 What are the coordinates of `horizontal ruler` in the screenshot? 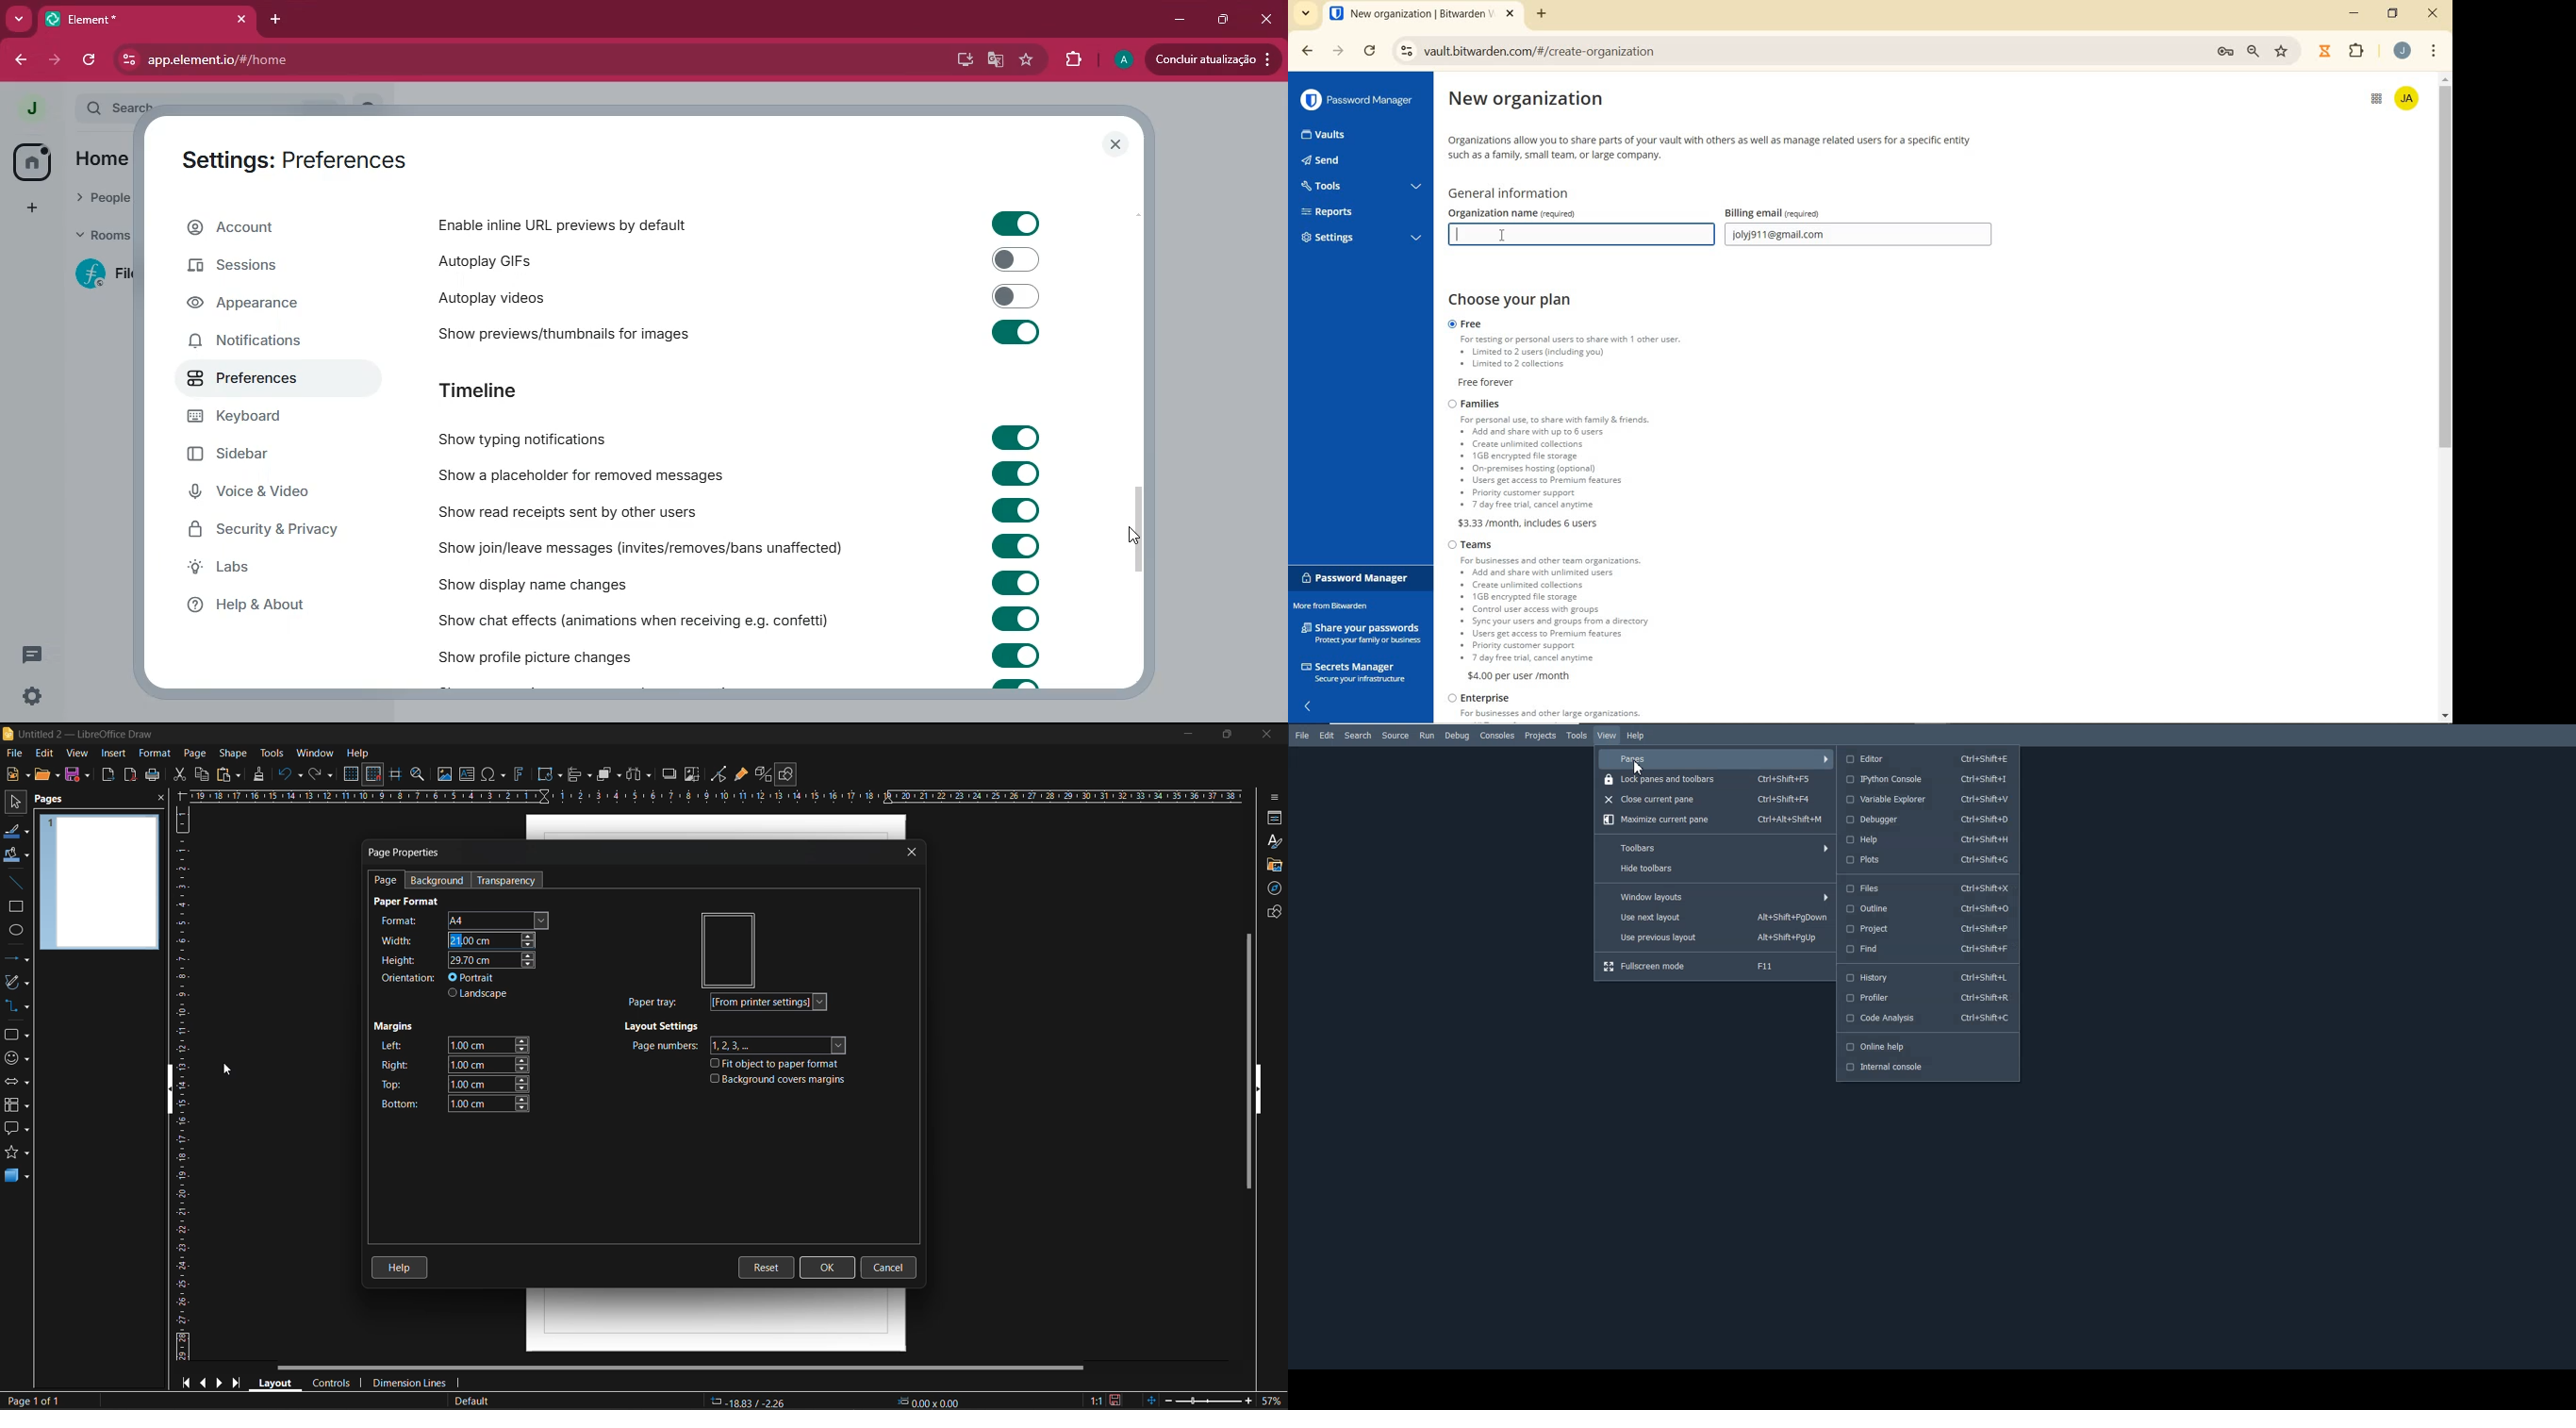 It's located at (720, 795).